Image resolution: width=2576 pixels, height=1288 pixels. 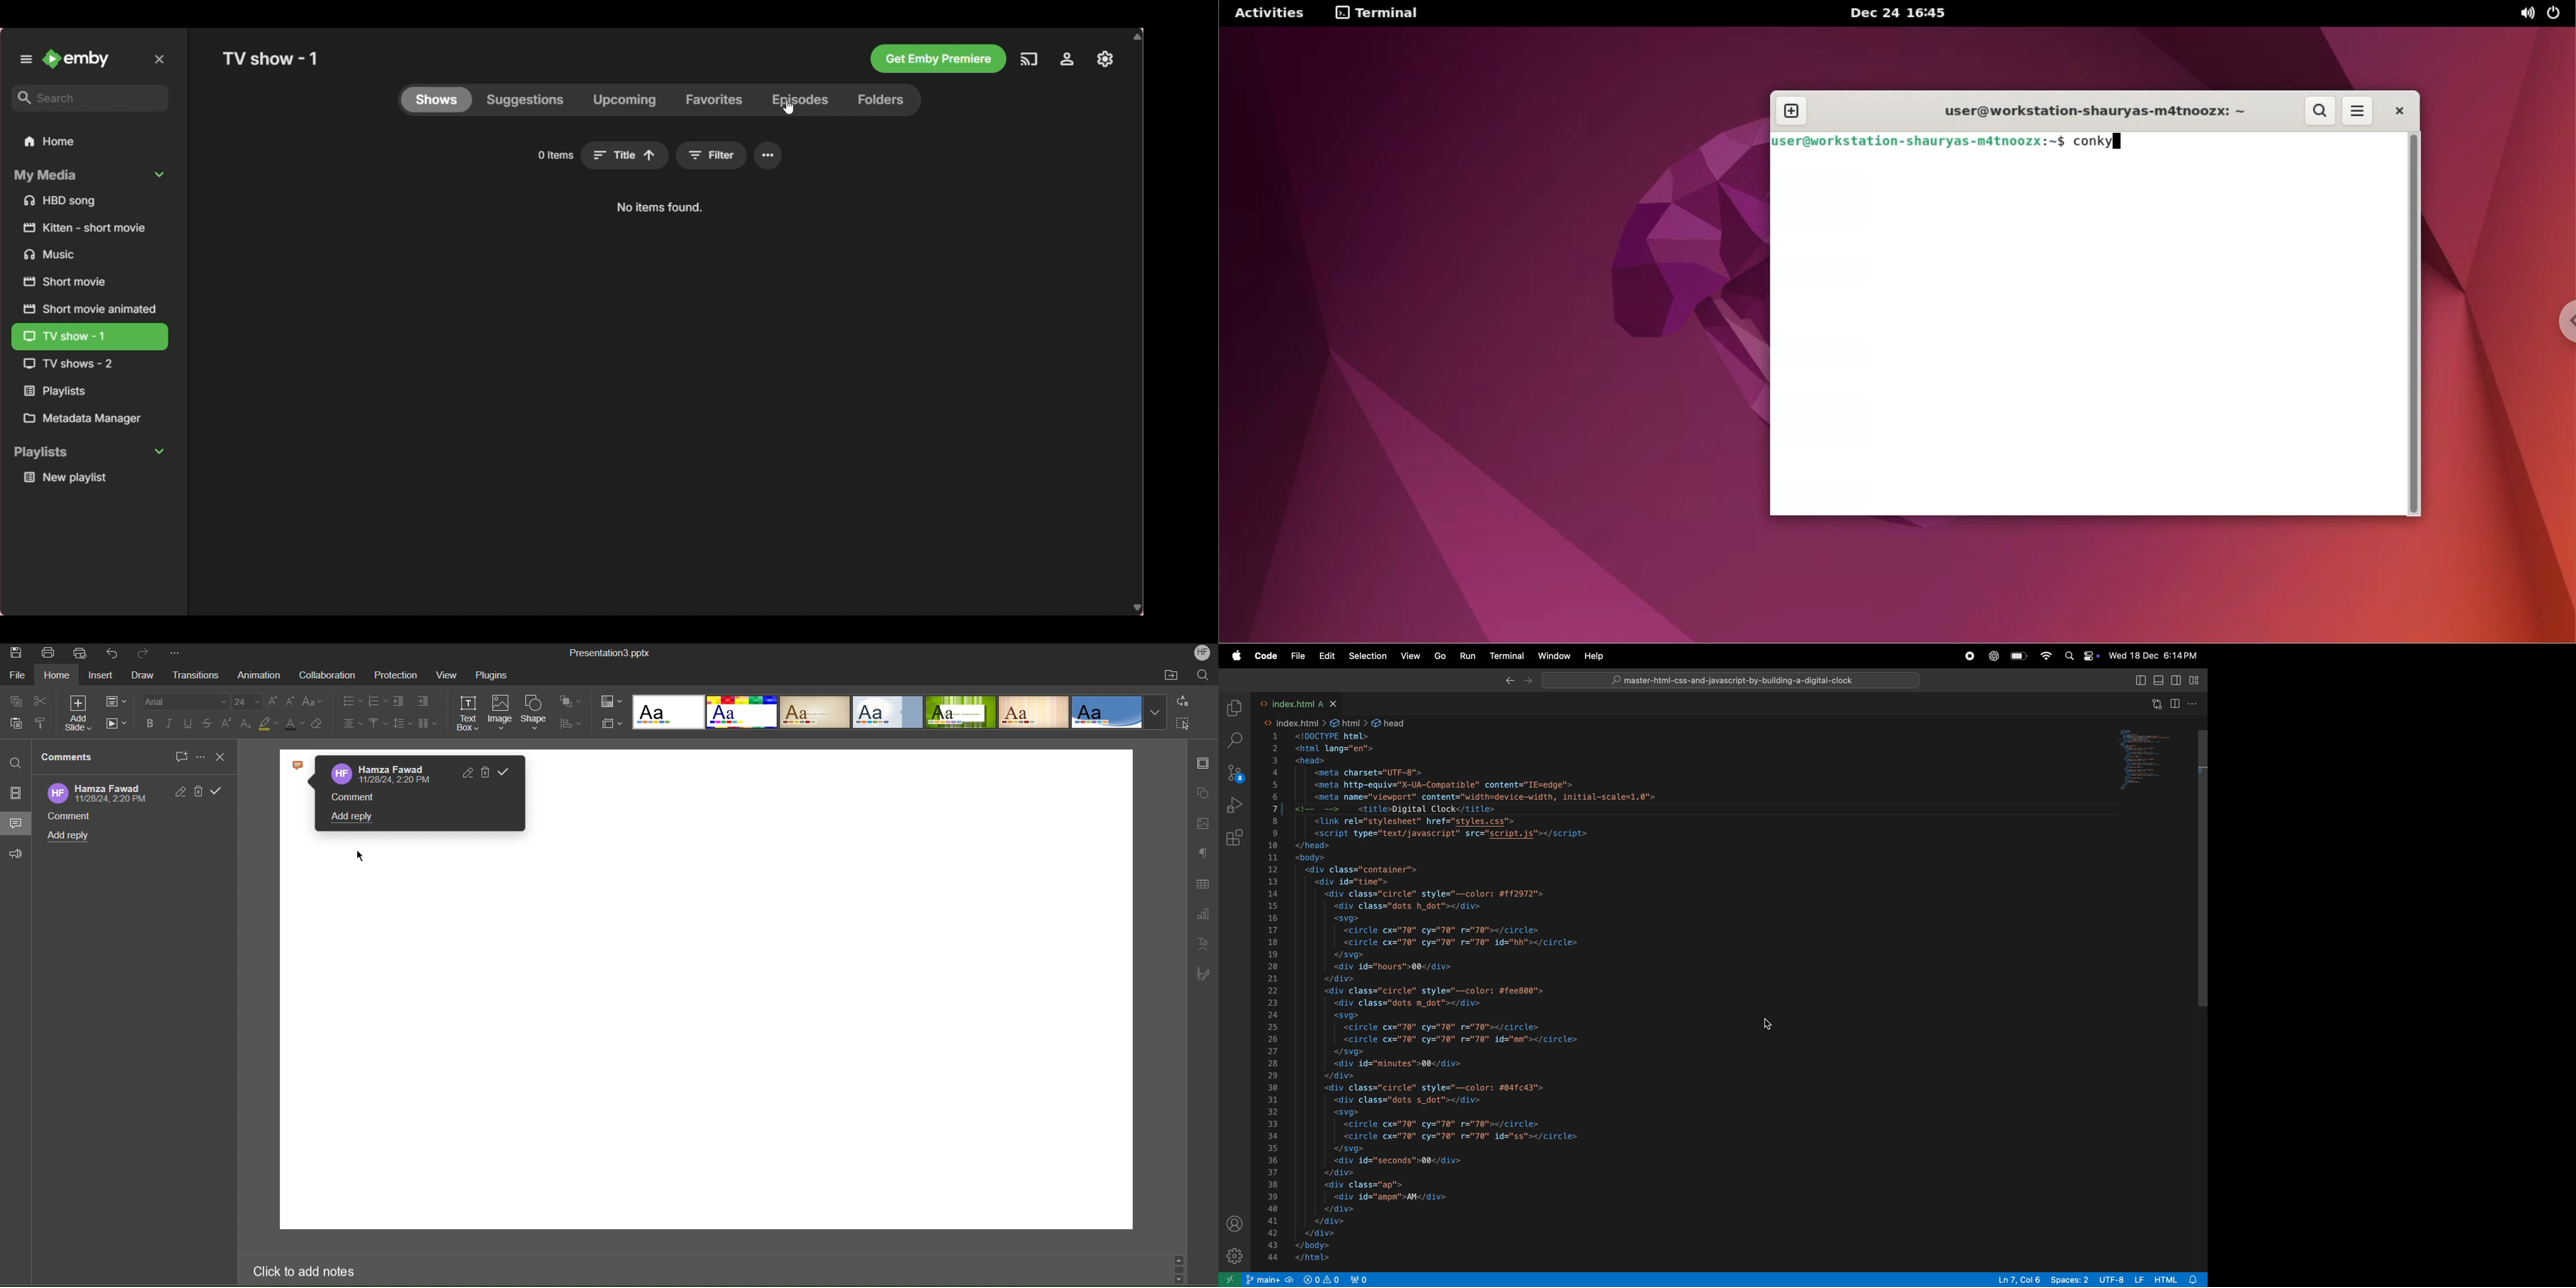 I want to click on Collapse Playlists, so click(x=89, y=453).